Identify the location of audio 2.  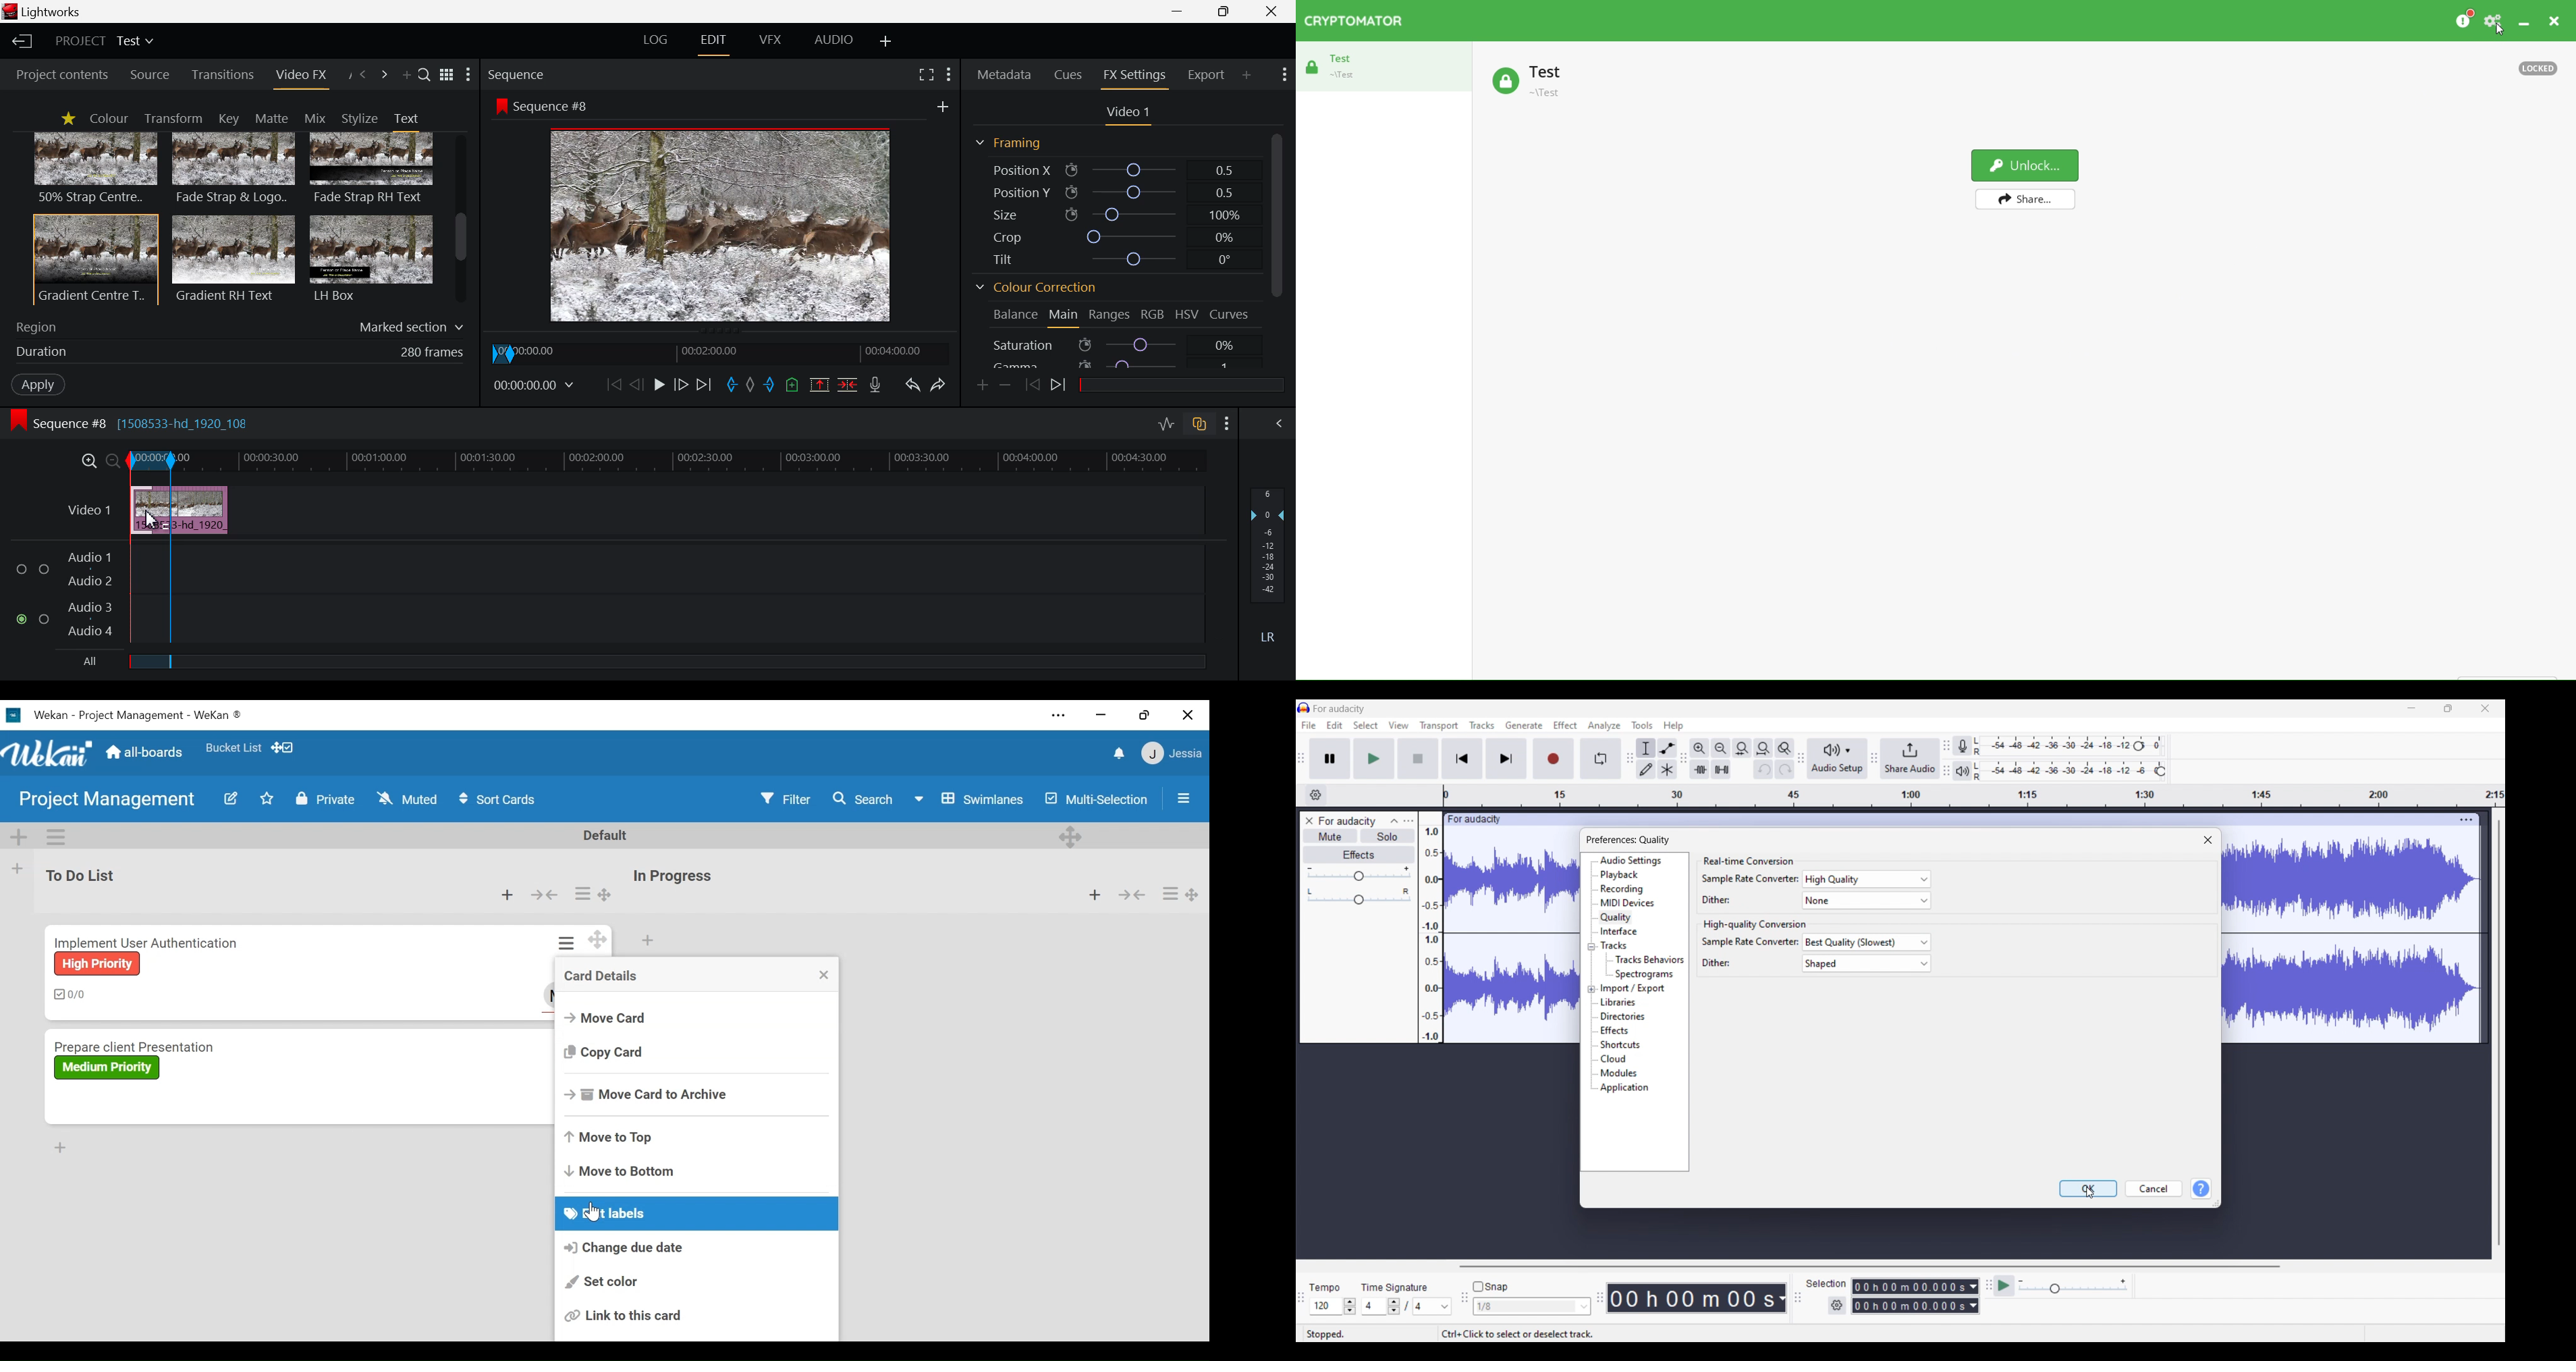
(92, 583).